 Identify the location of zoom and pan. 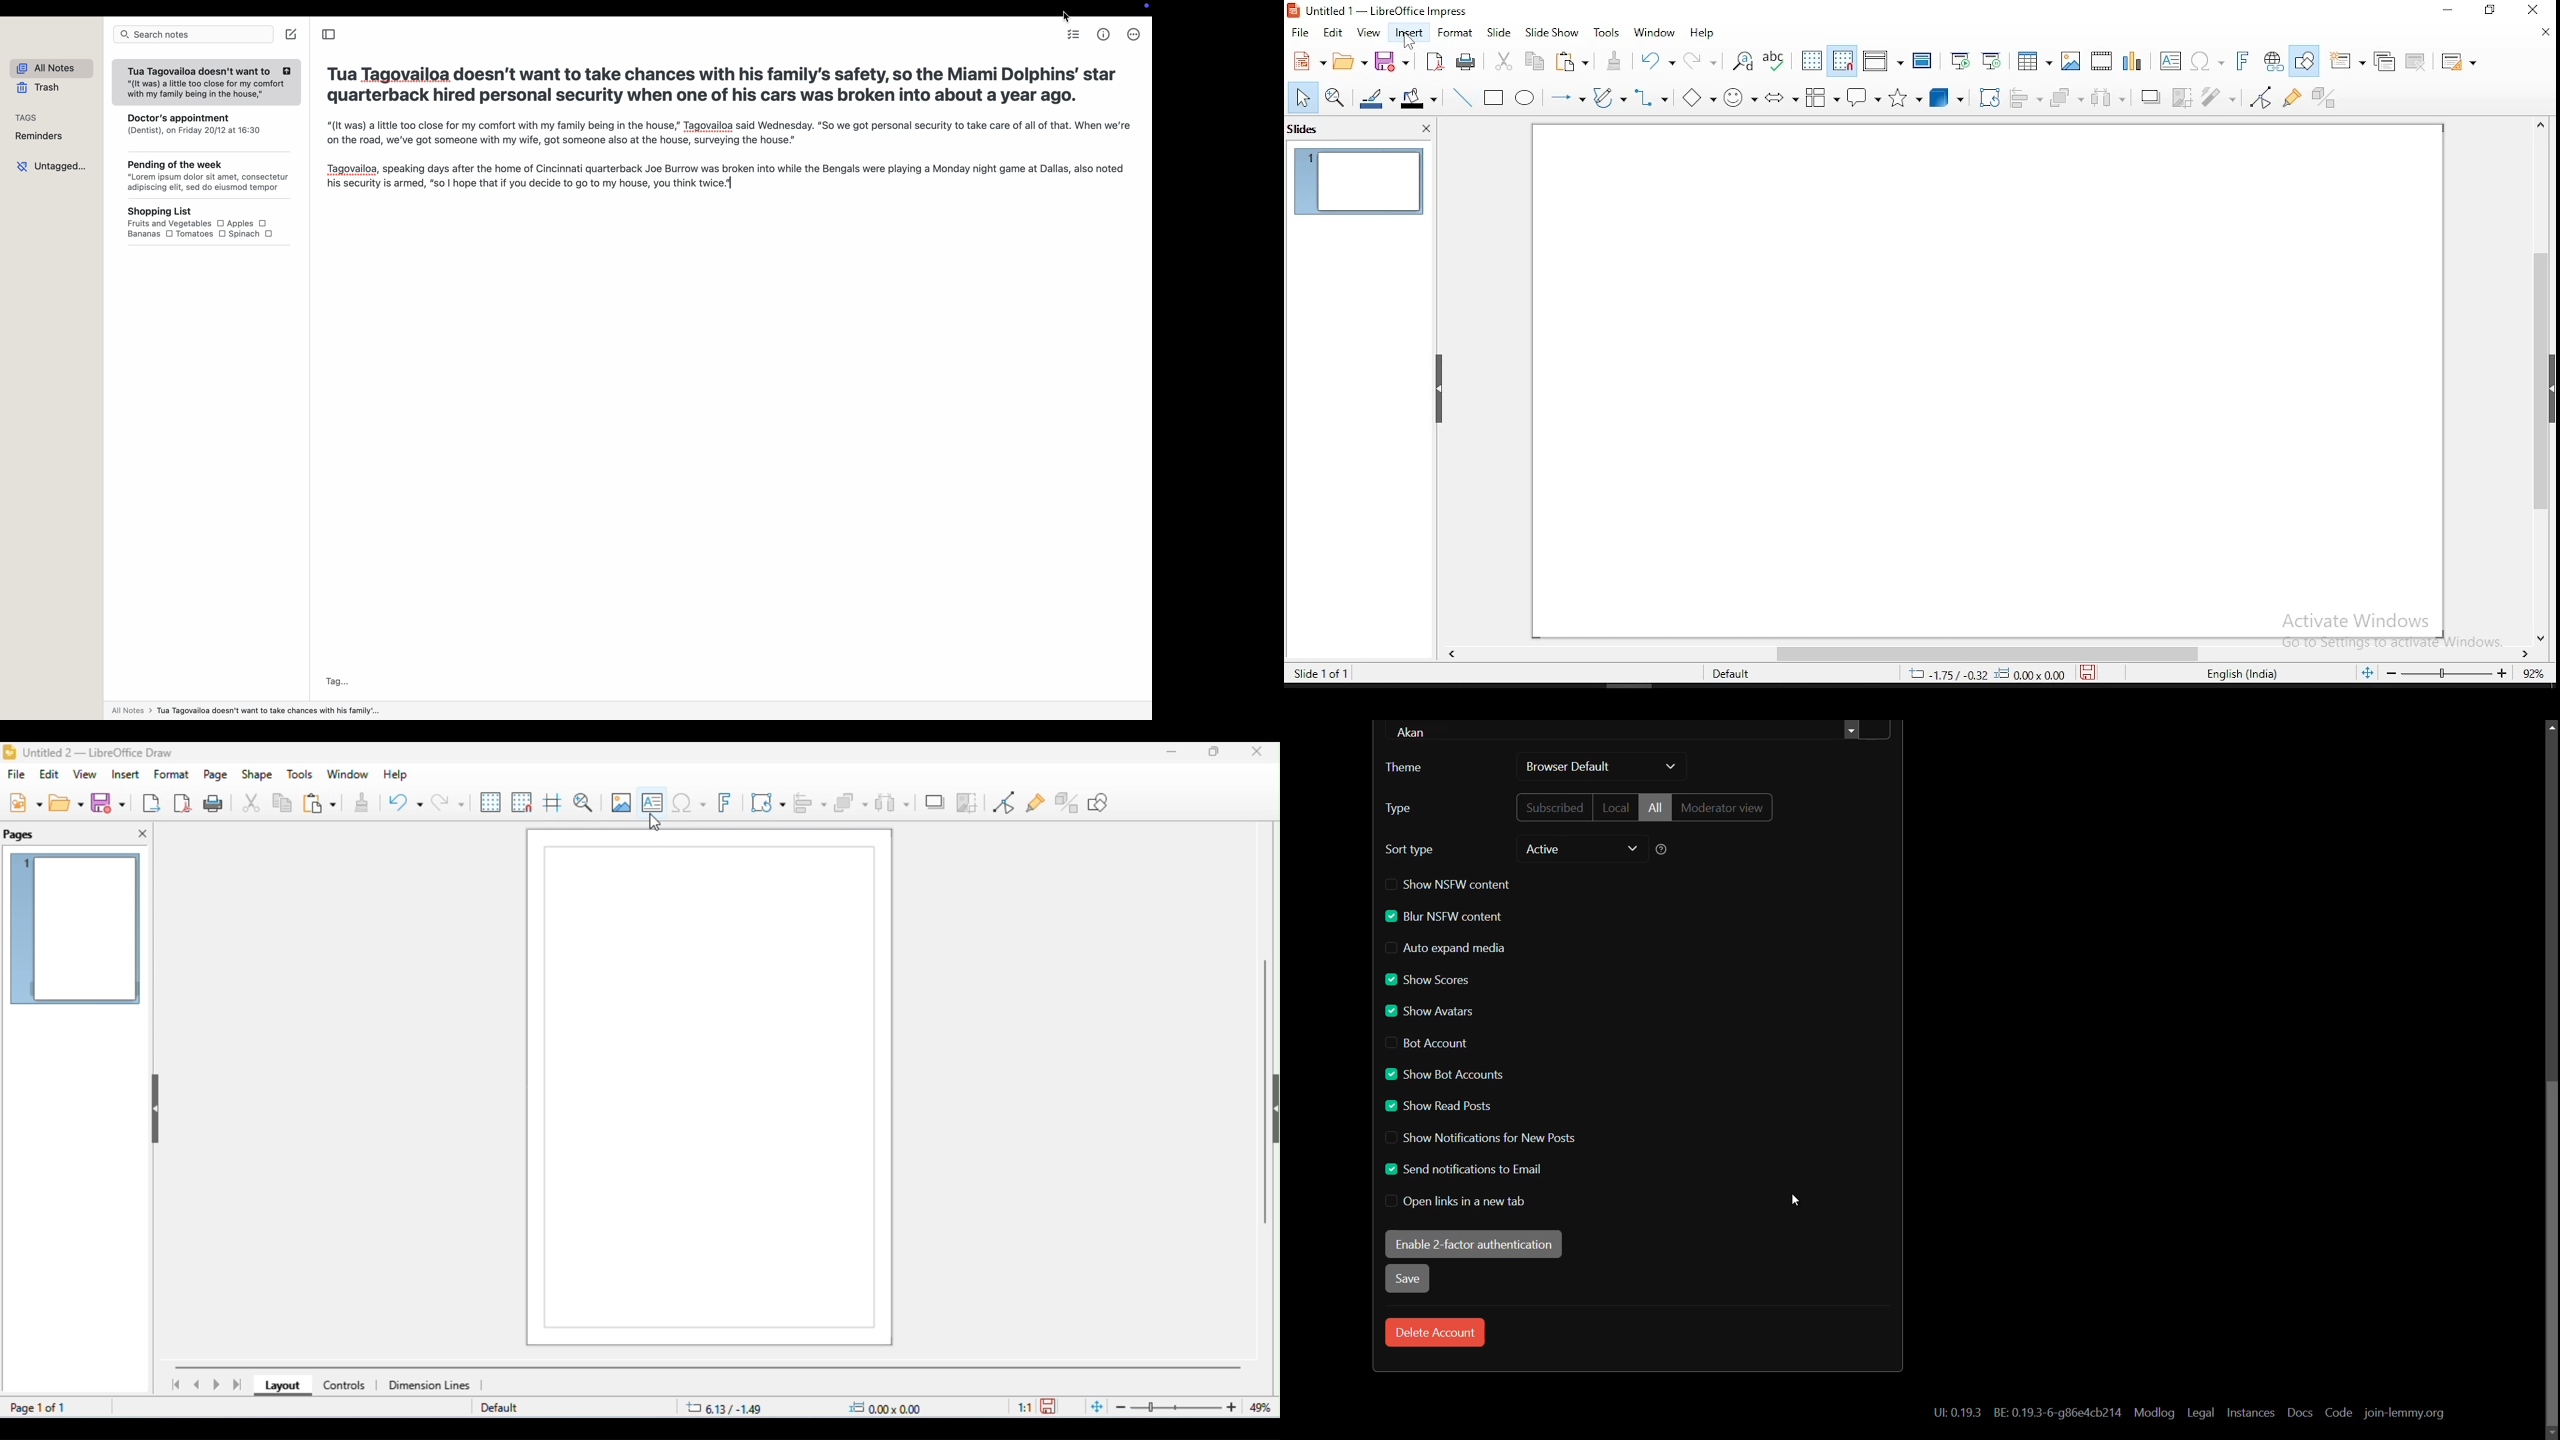
(583, 803).